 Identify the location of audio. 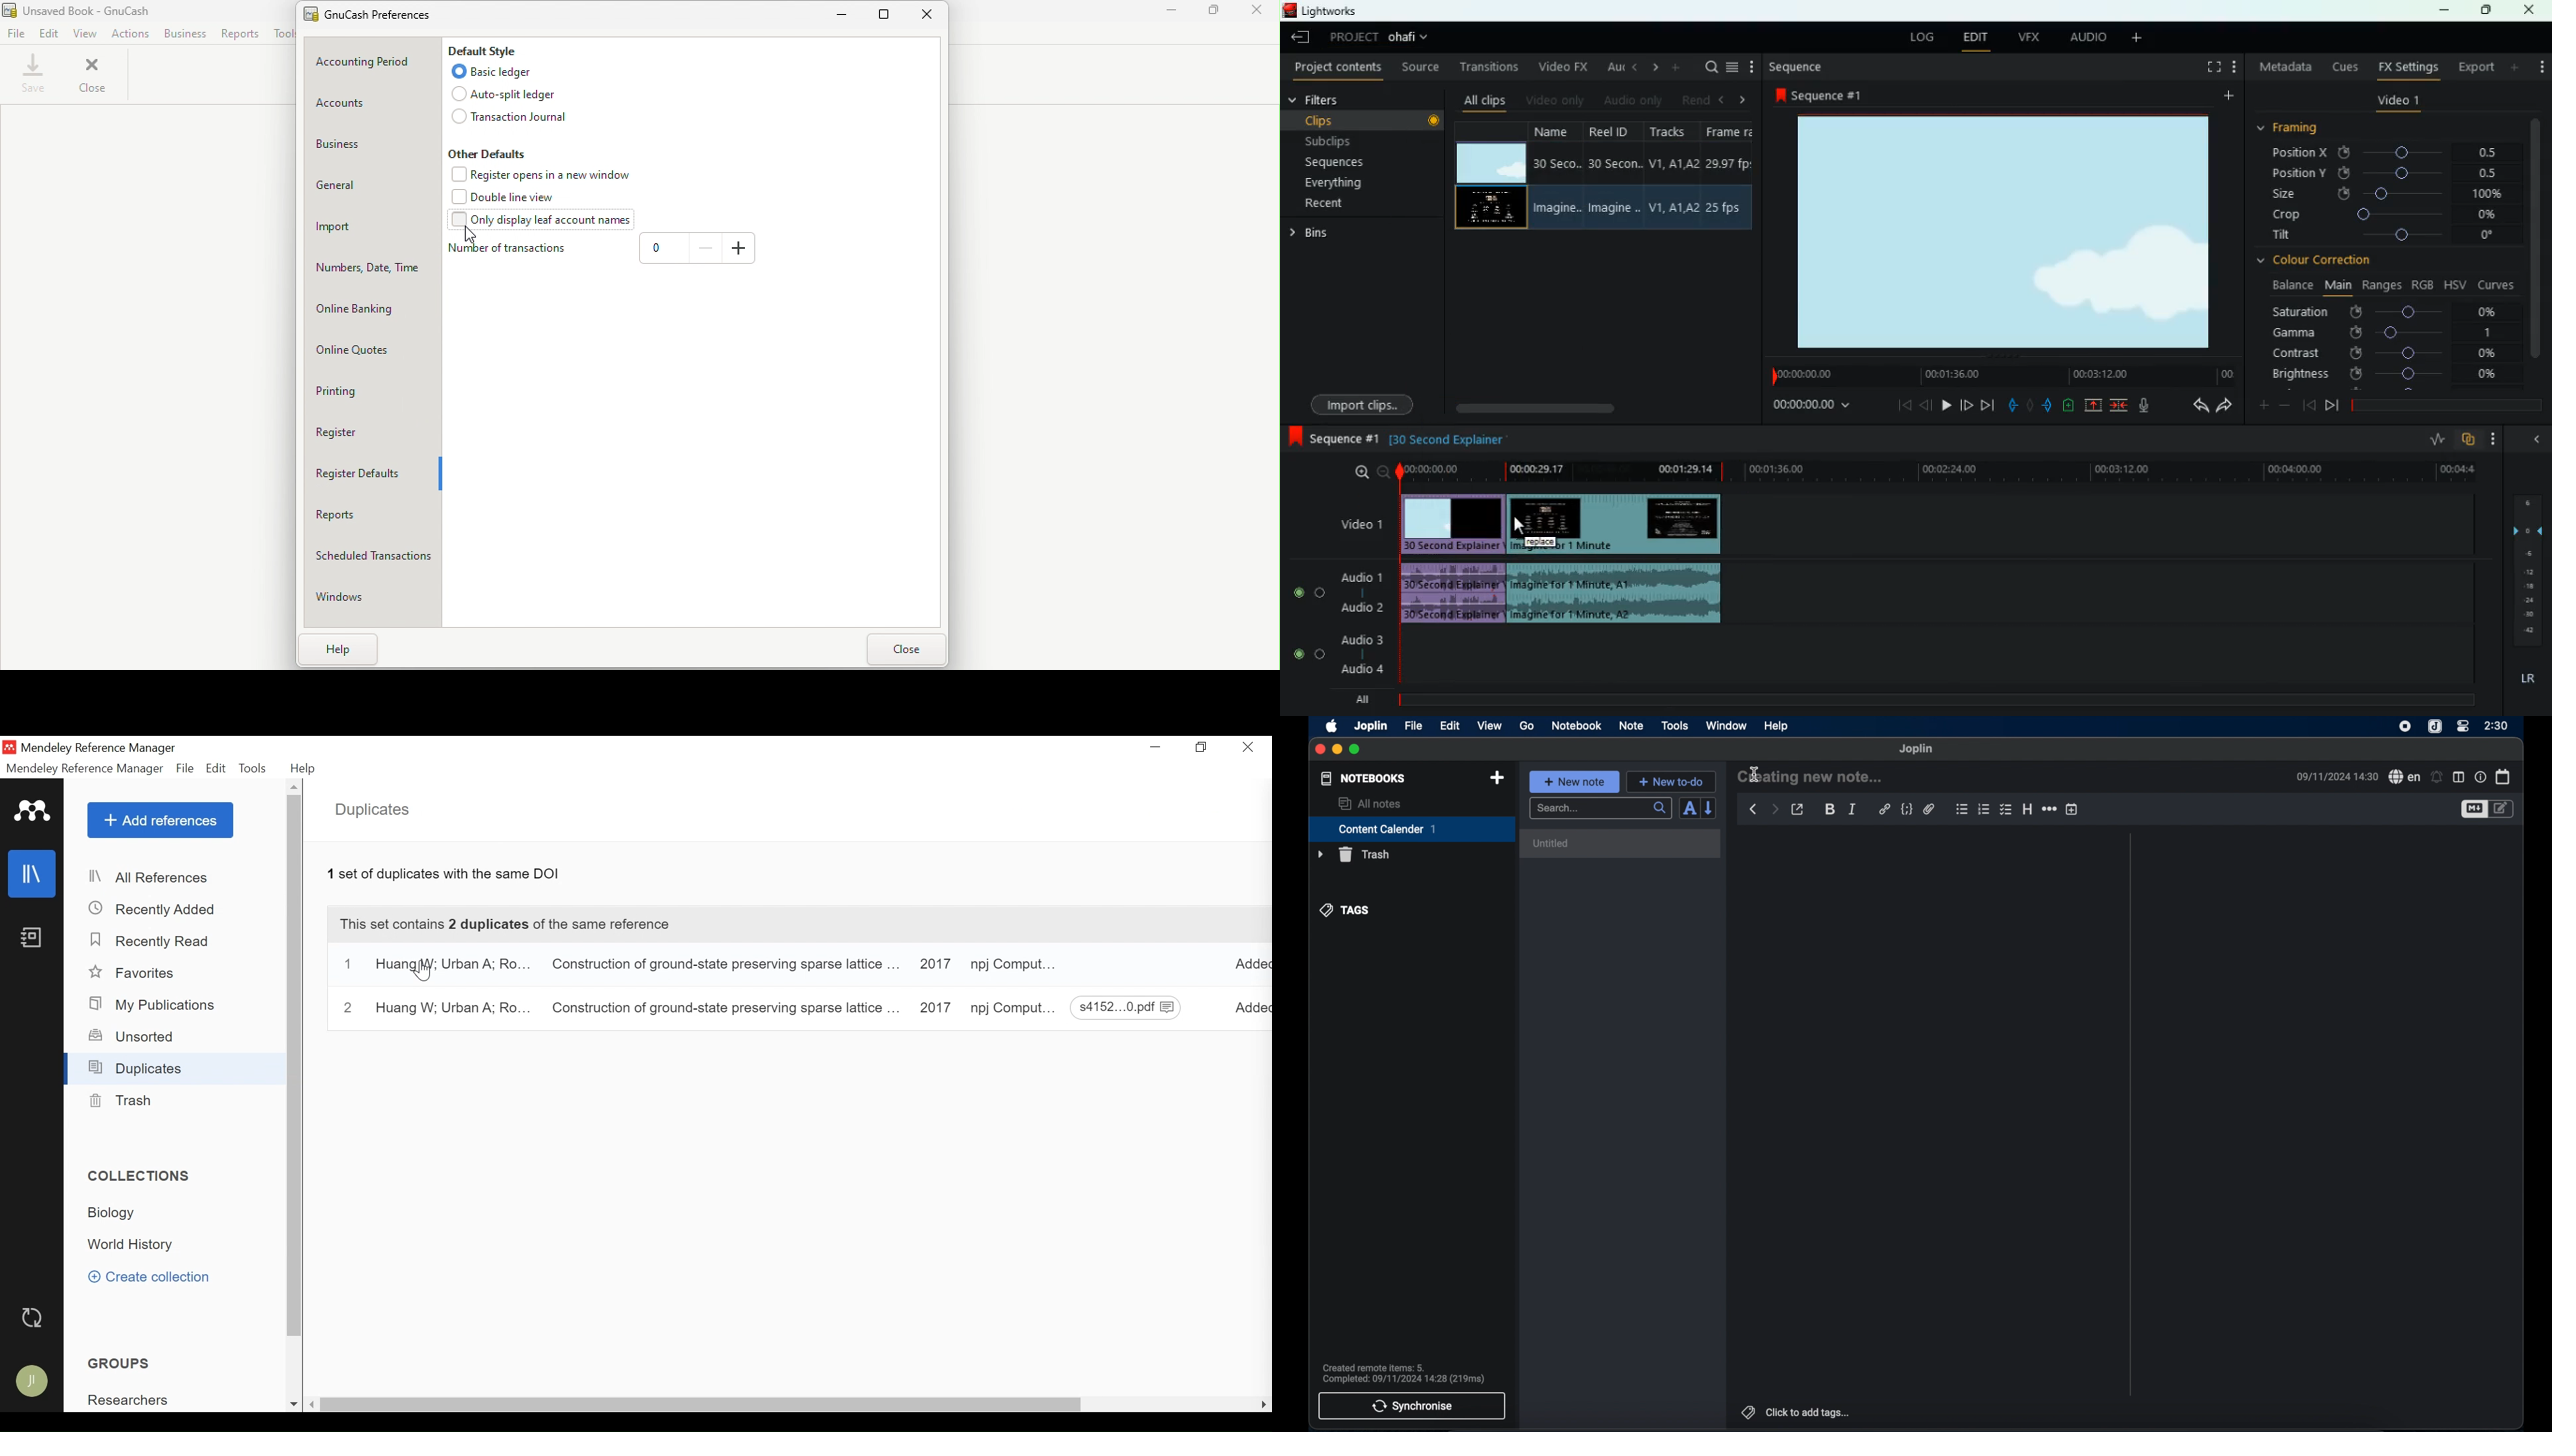
(2088, 38).